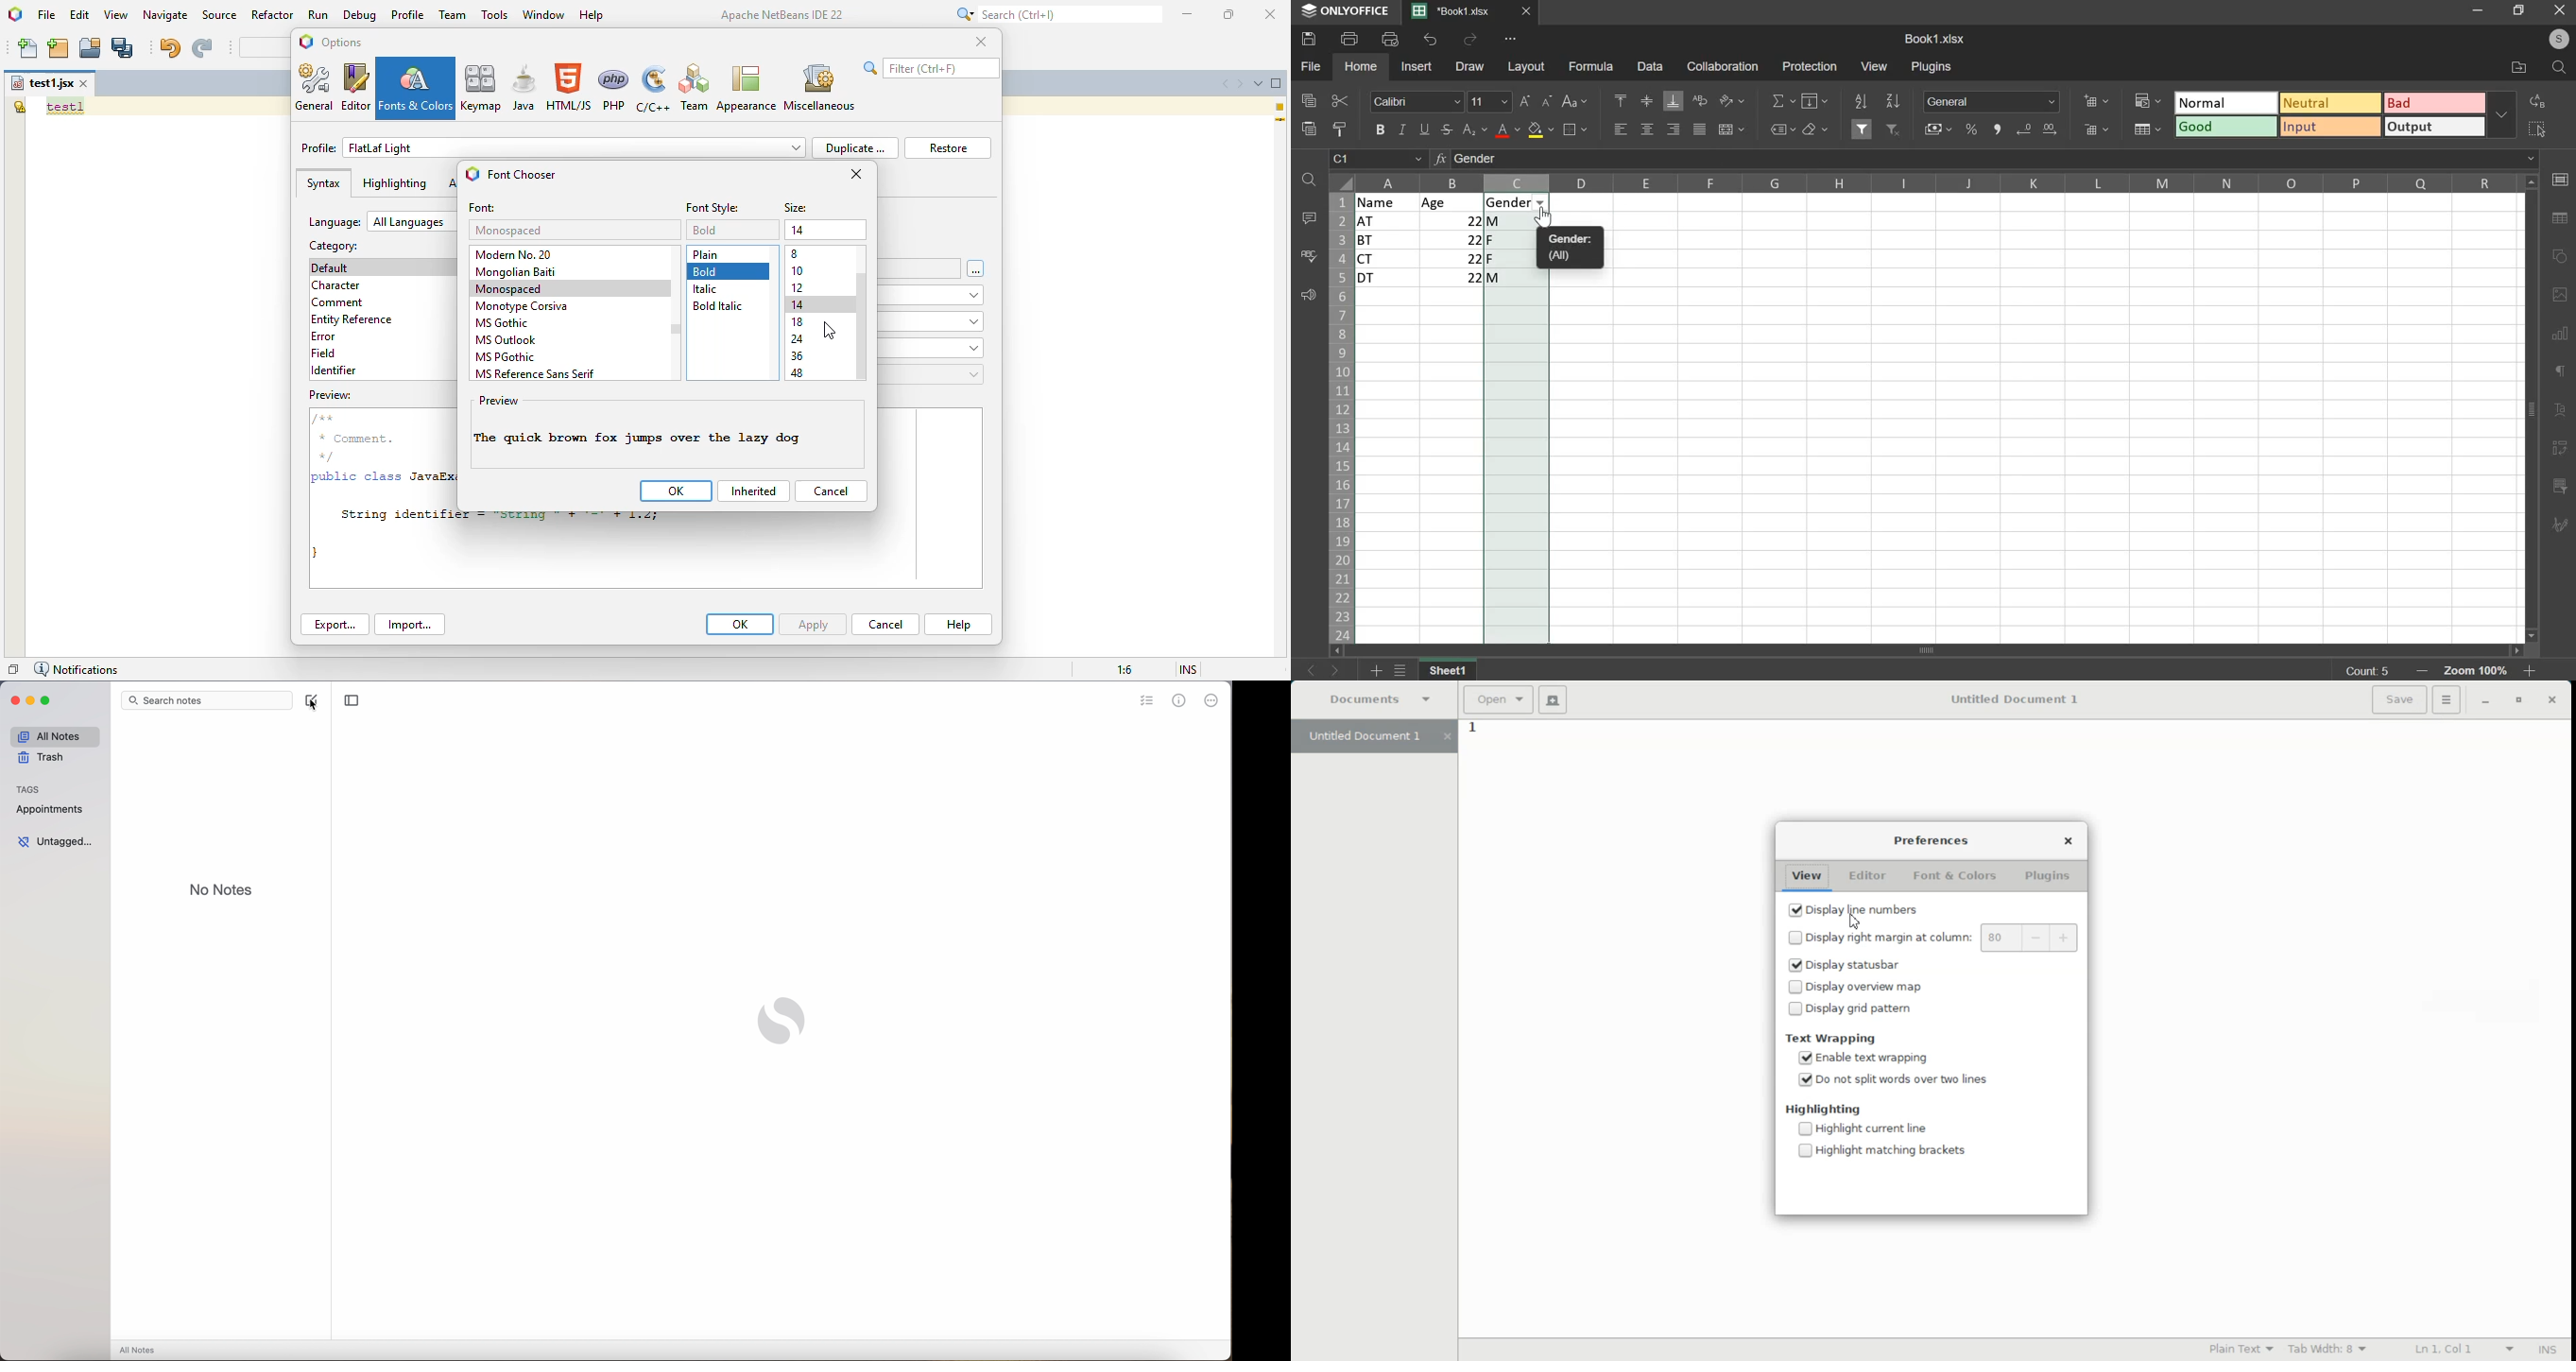 The width and height of the screenshot is (2576, 1372). Describe the element at coordinates (1700, 100) in the screenshot. I see `text wrapping` at that location.